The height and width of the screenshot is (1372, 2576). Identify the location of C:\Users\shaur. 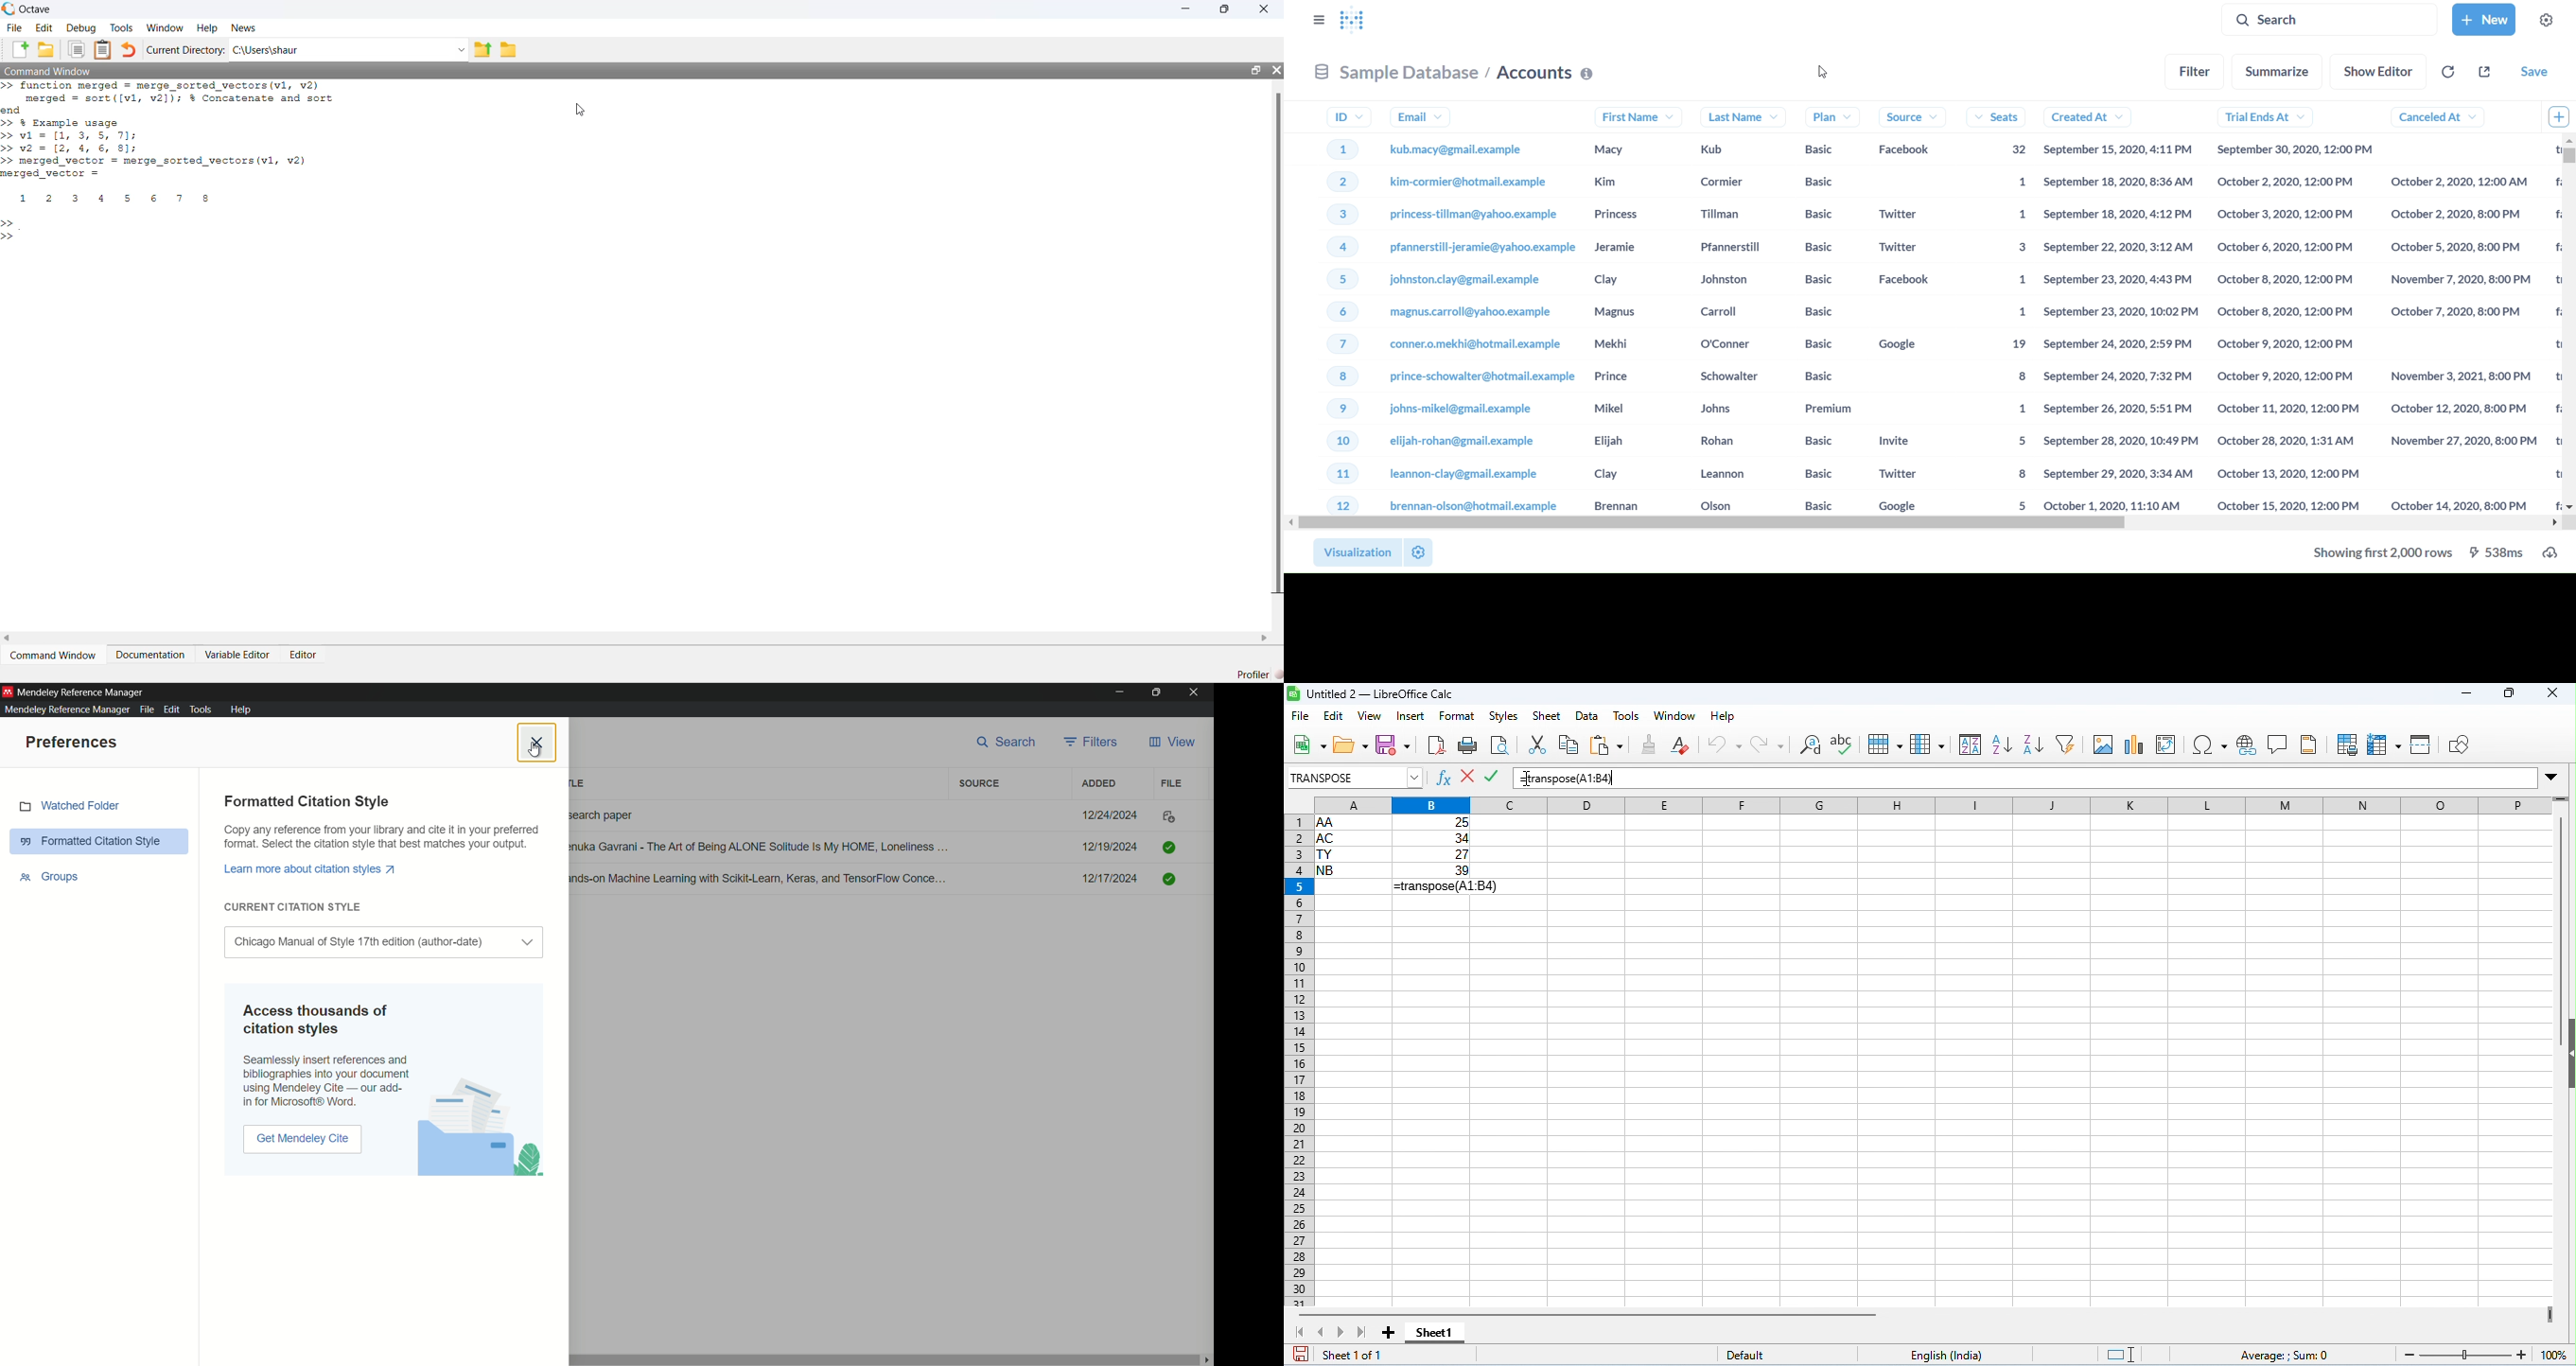
(267, 51).